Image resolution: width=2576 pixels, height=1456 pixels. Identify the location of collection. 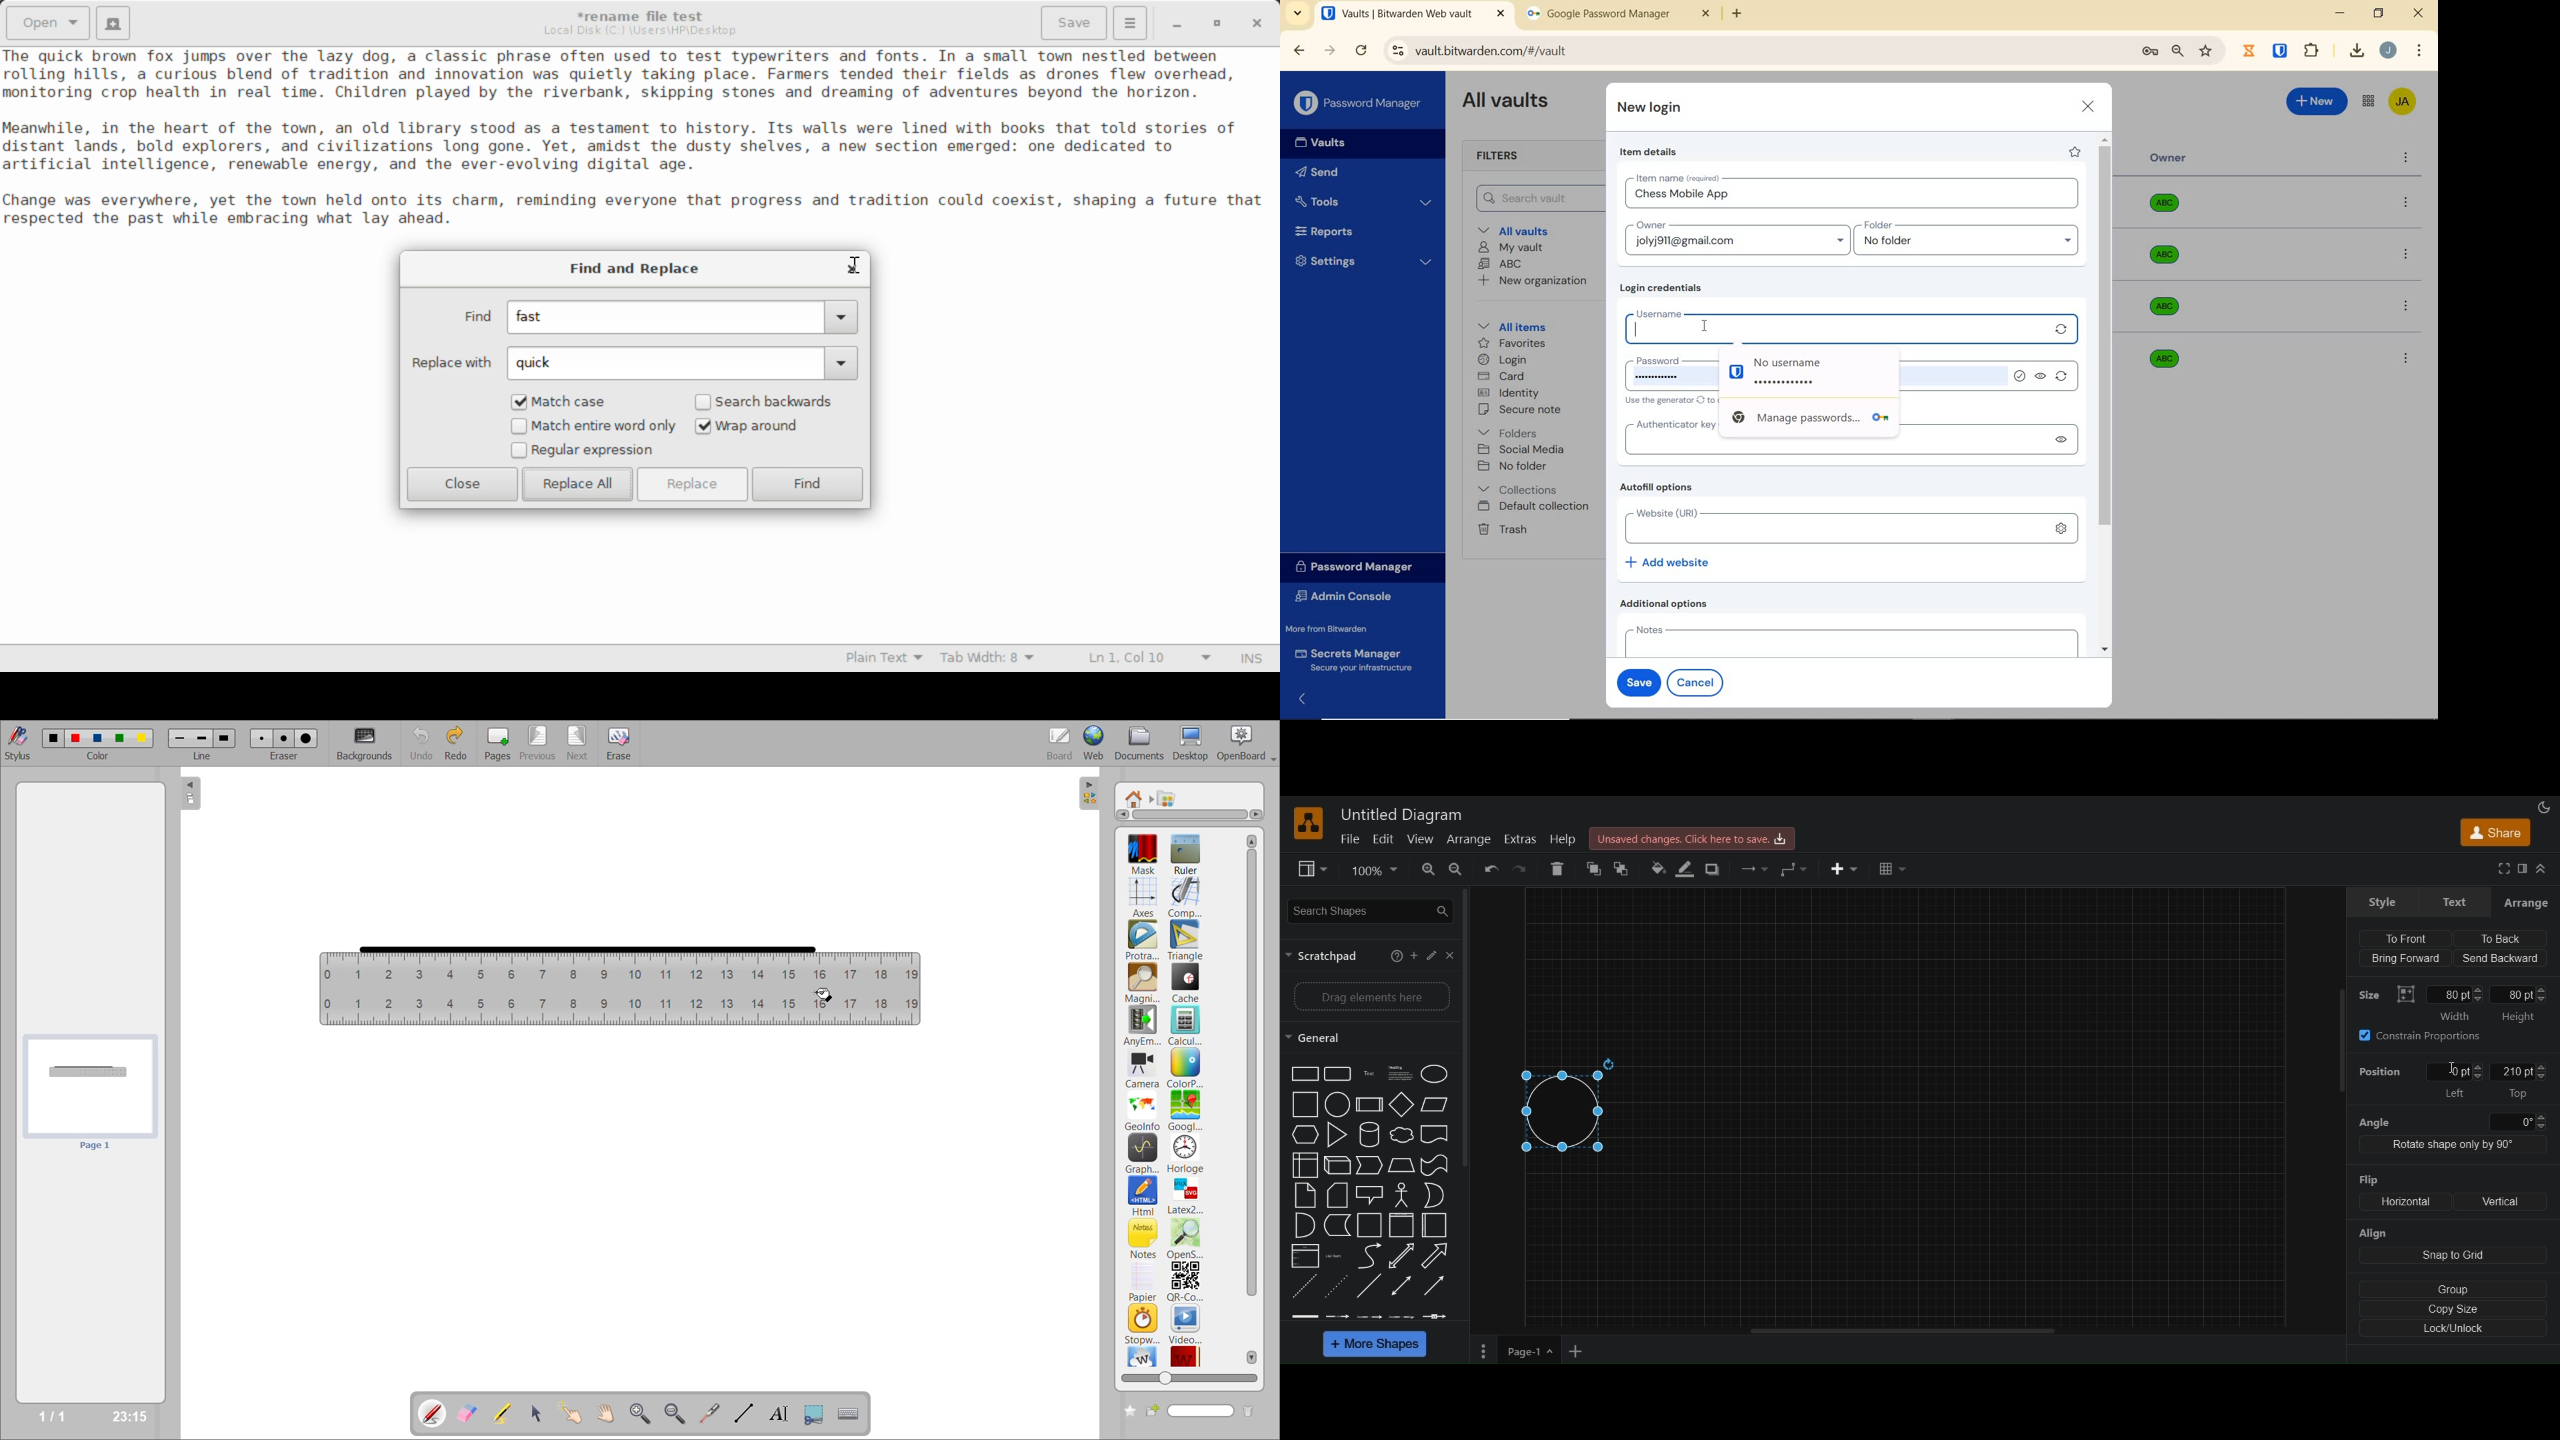
(1519, 490).